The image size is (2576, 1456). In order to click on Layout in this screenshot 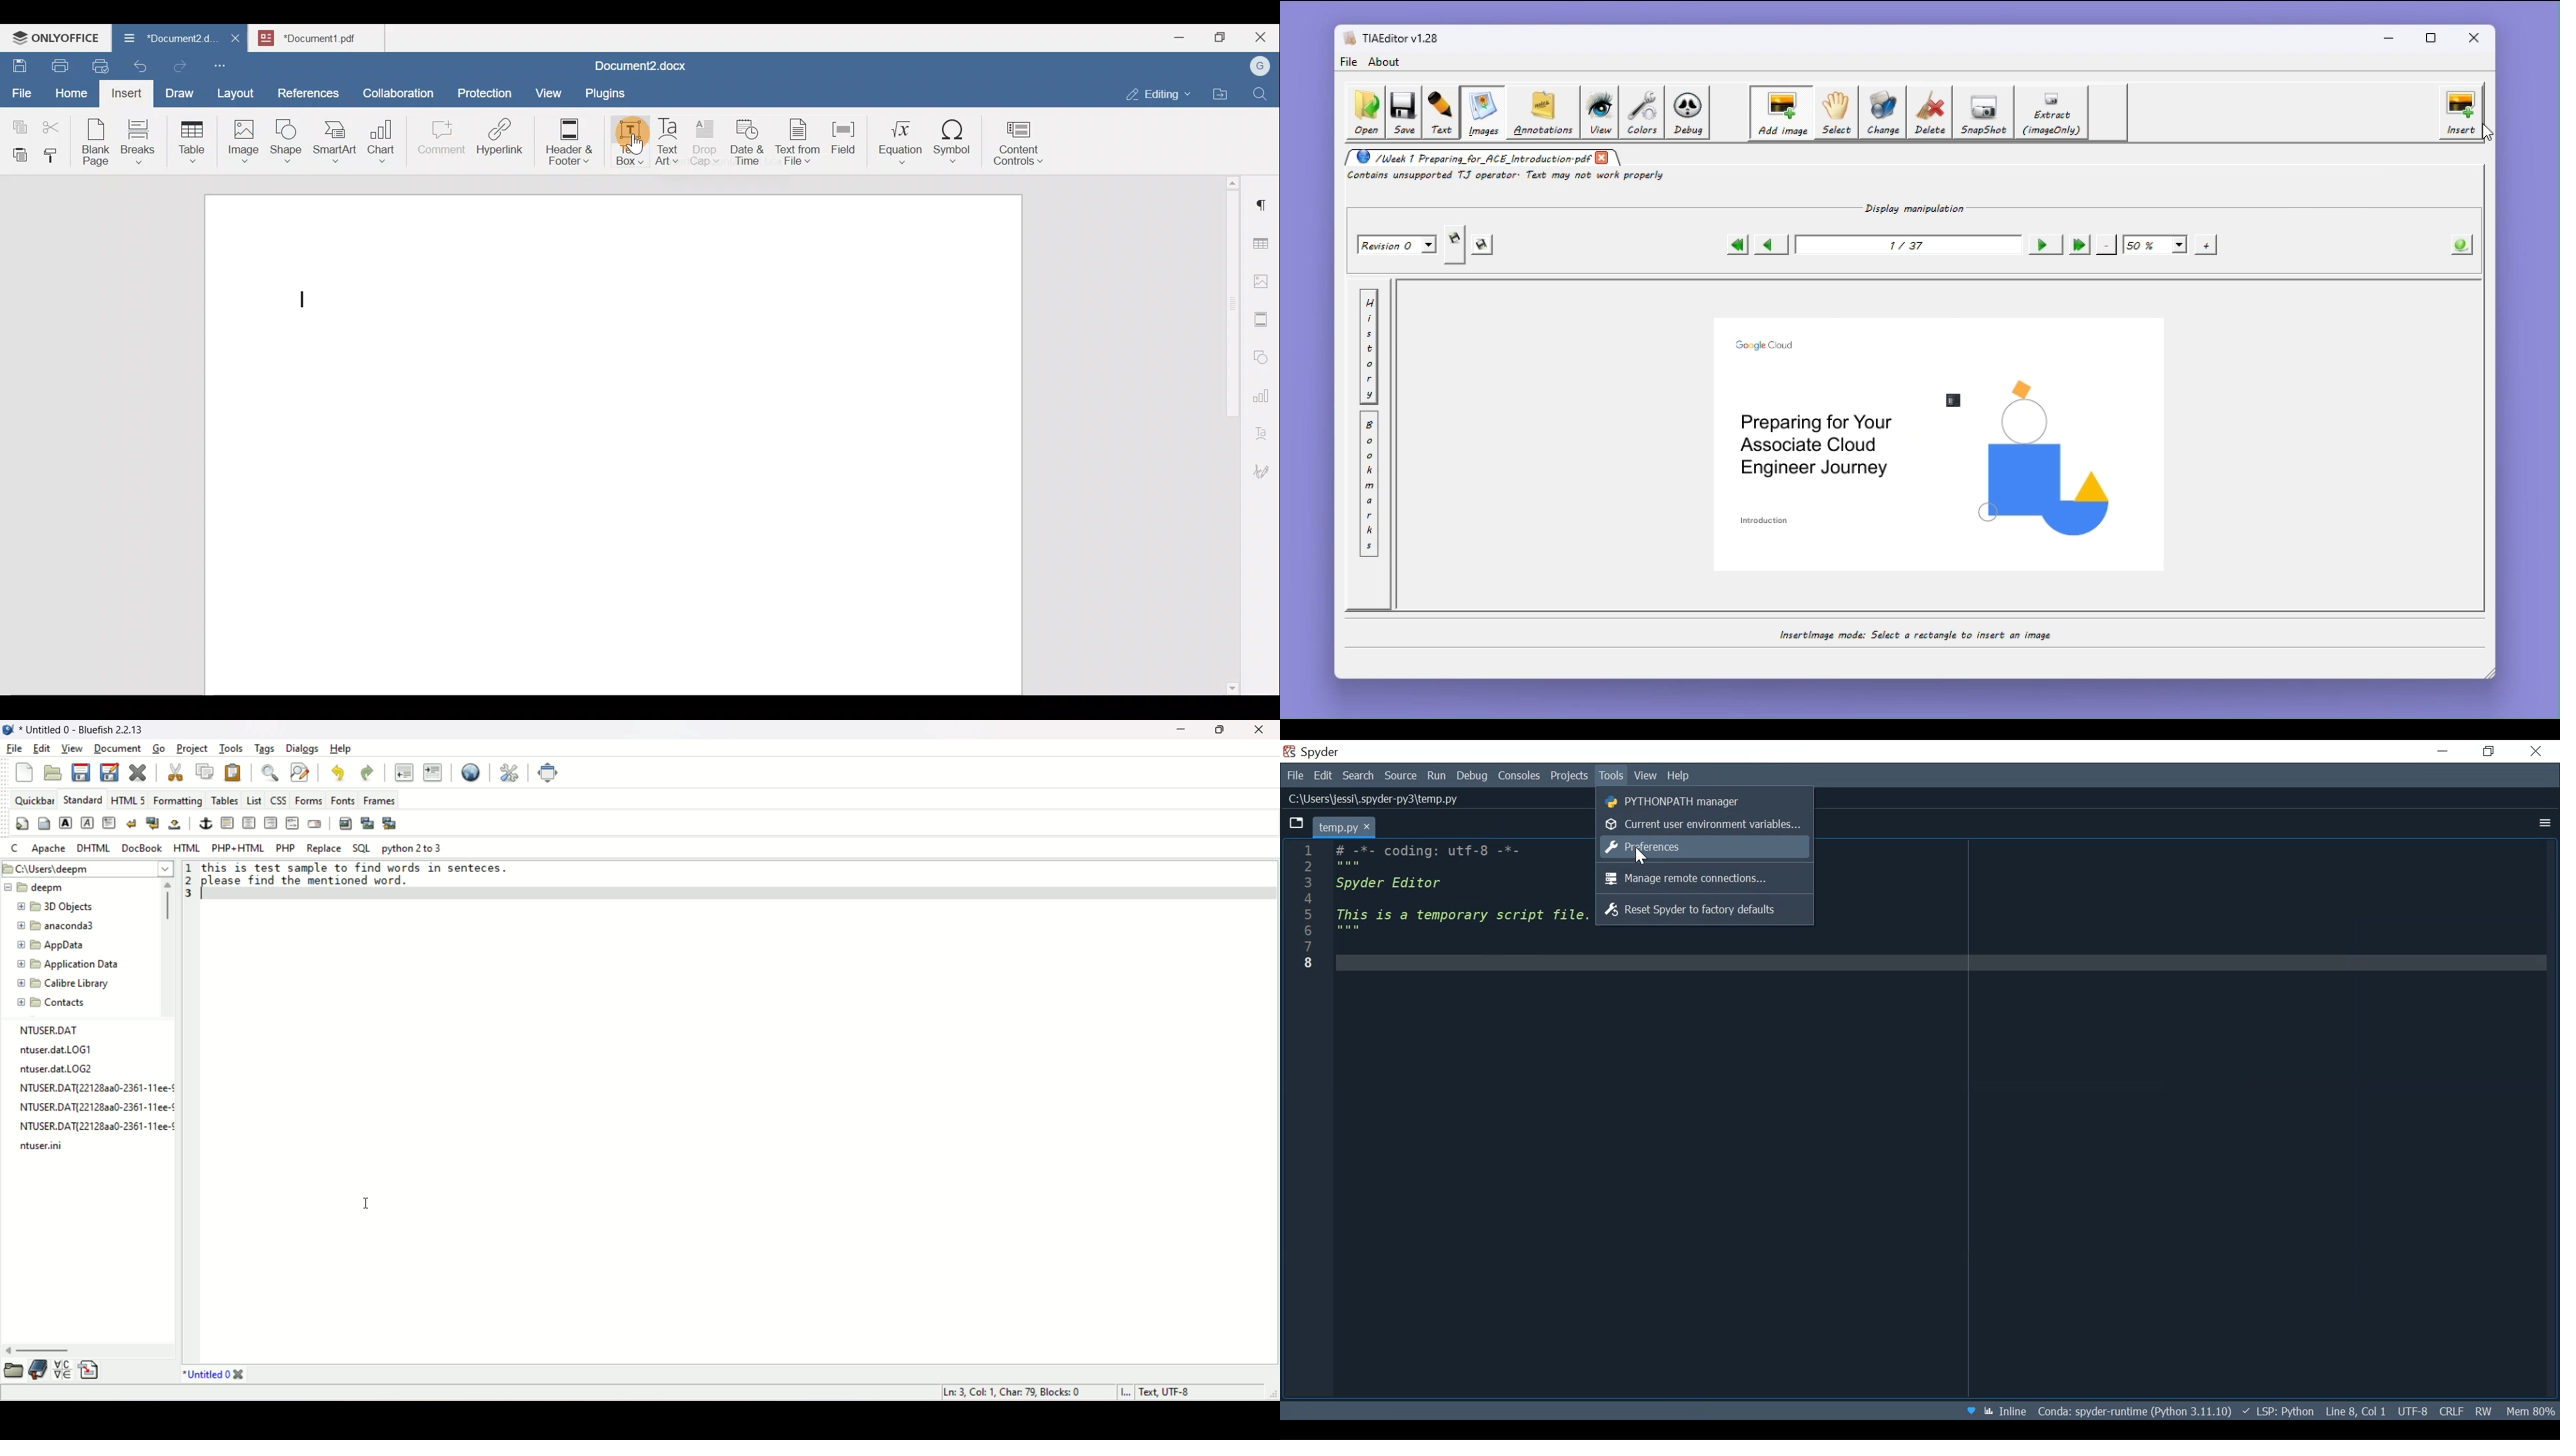, I will do `click(239, 91)`.